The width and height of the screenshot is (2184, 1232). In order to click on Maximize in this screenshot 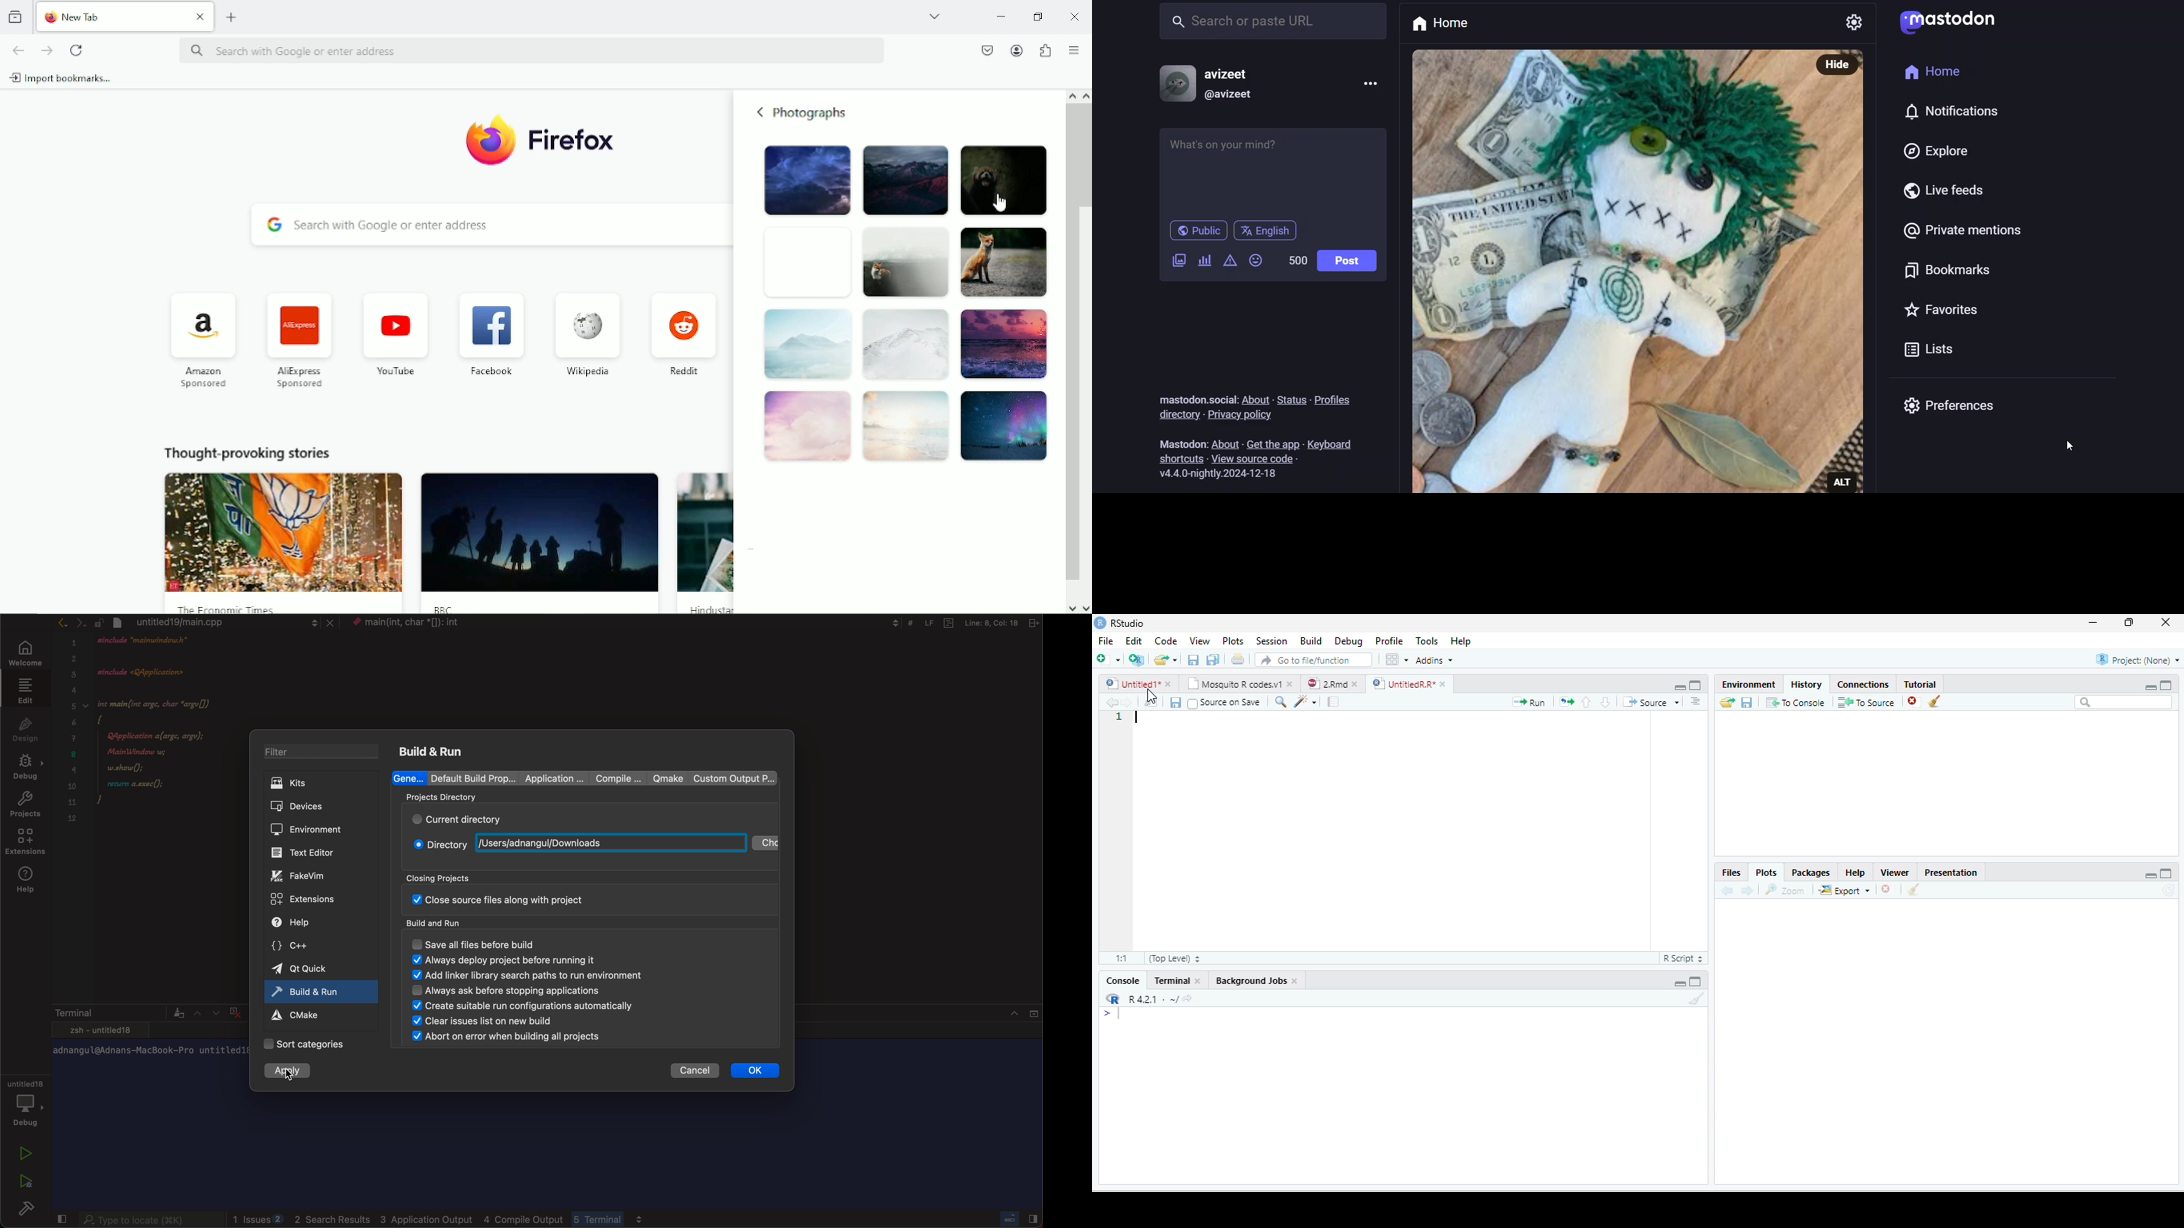, I will do `click(1696, 685)`.